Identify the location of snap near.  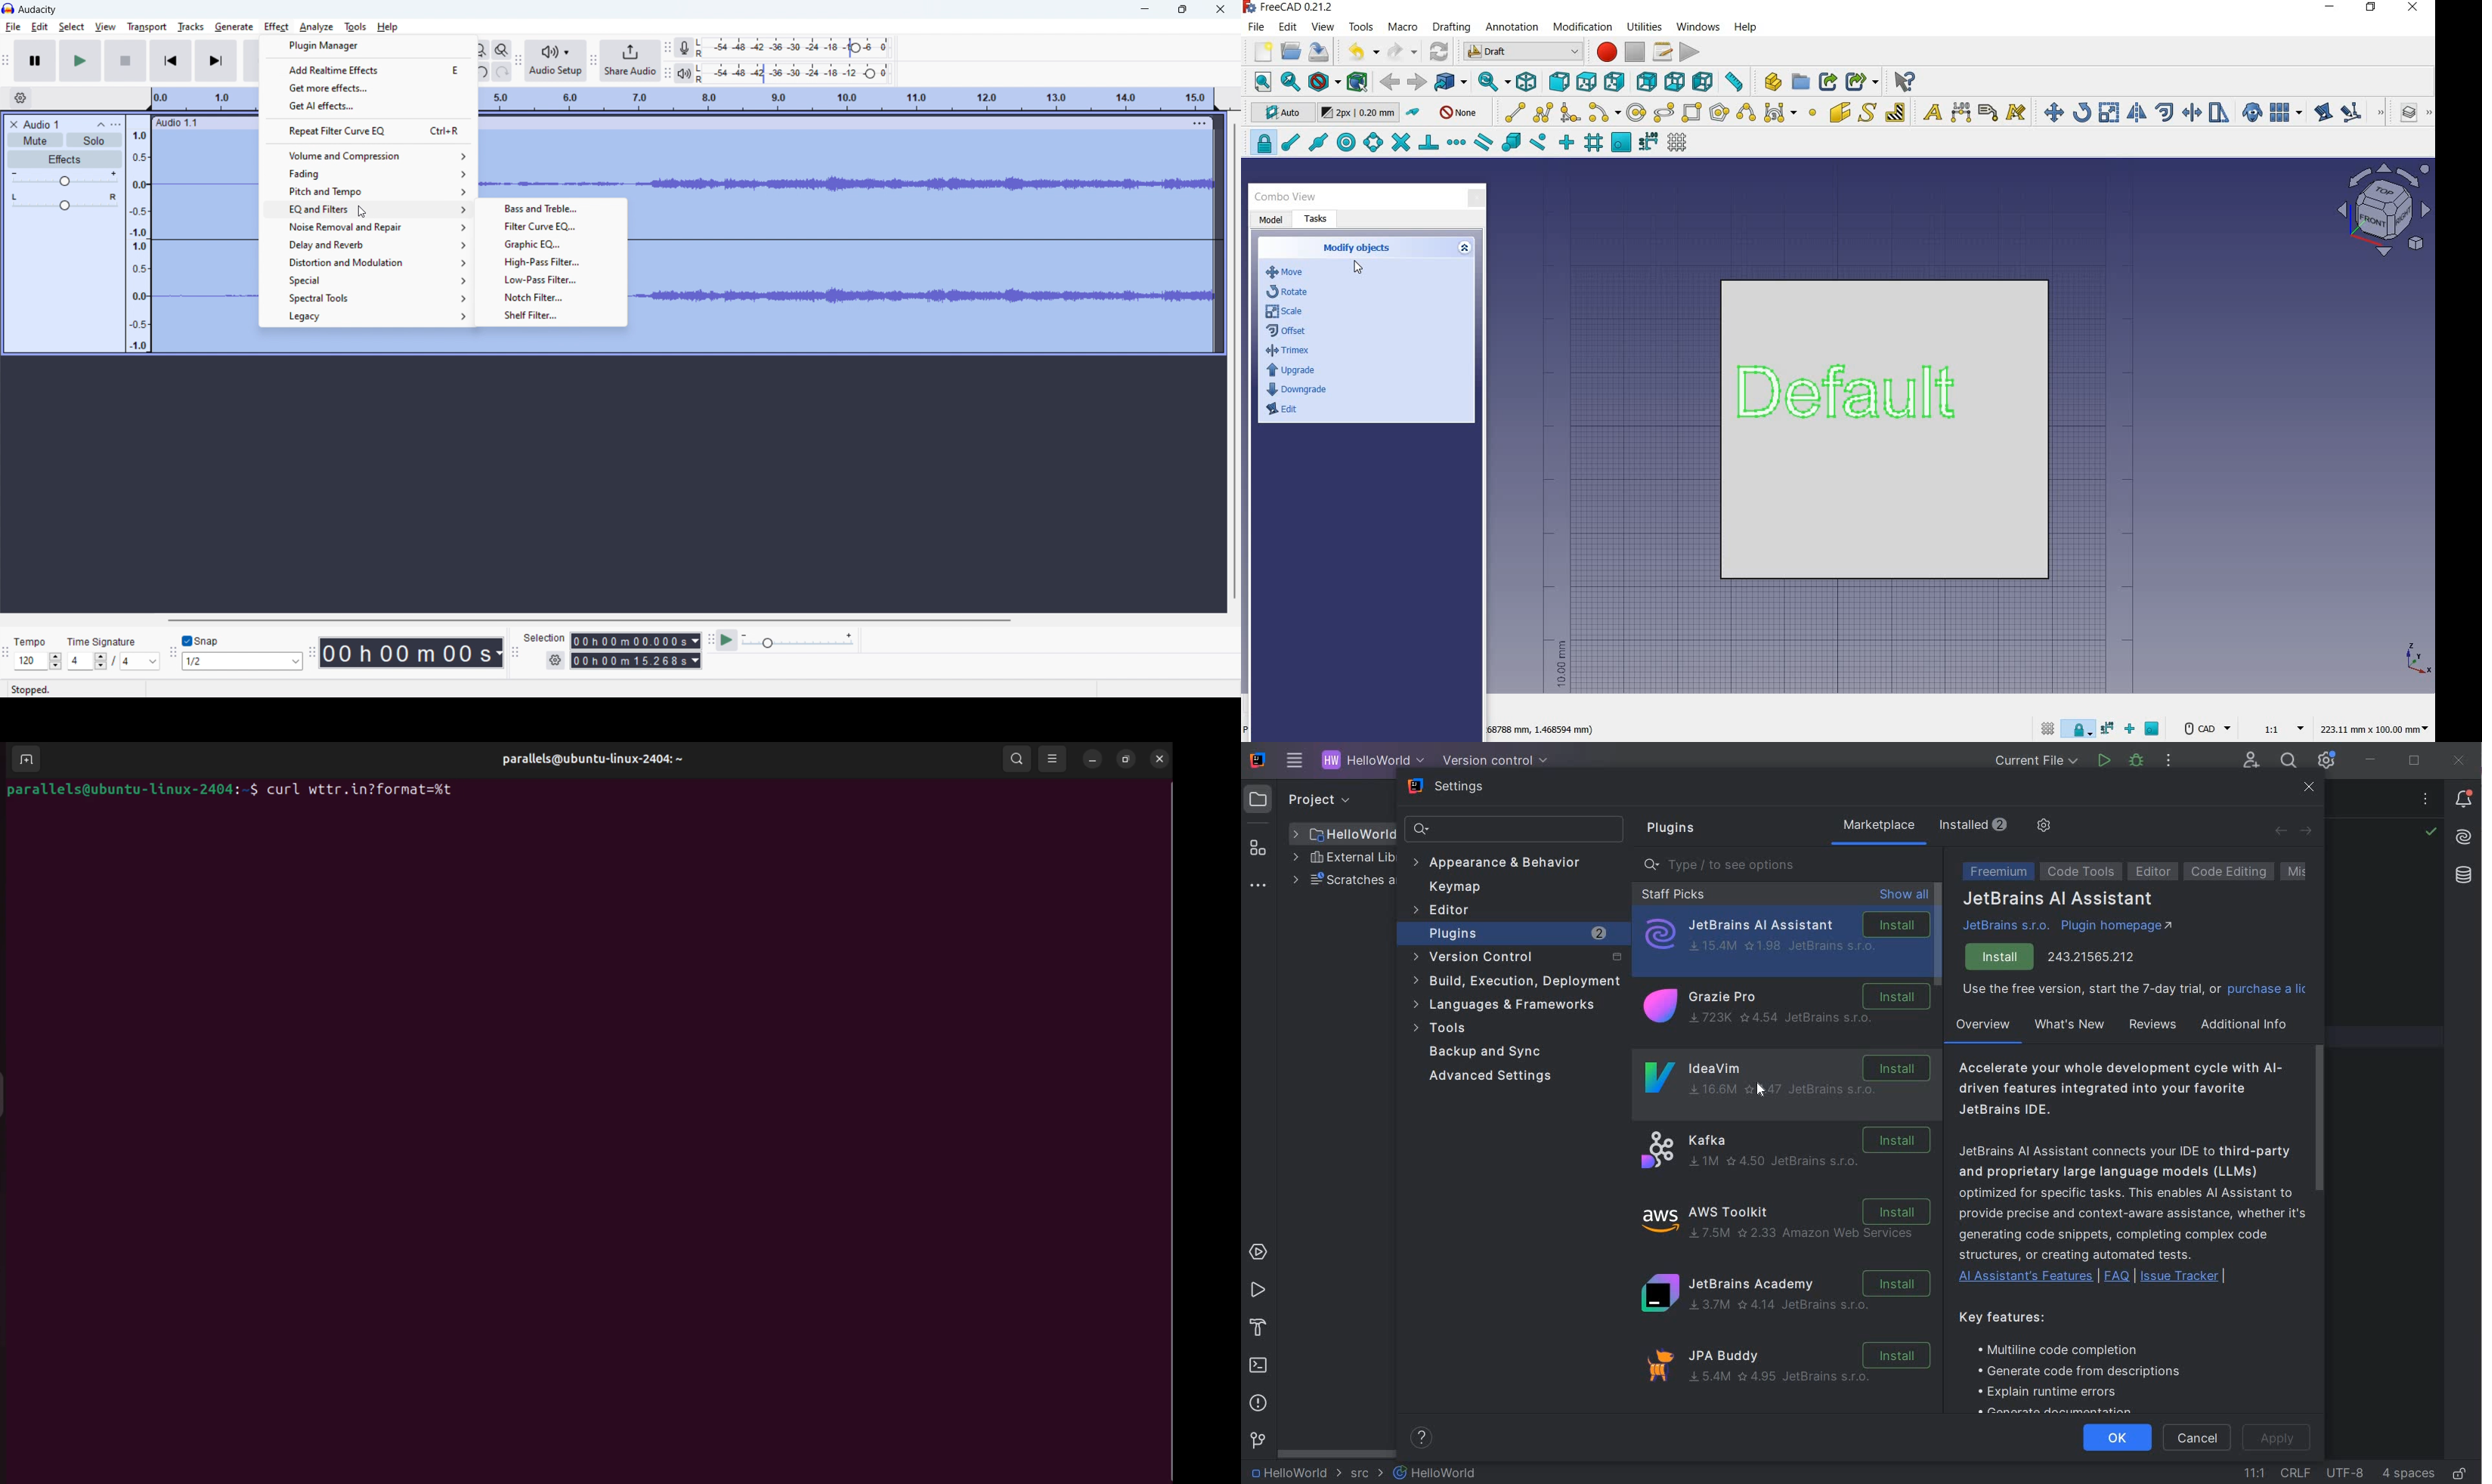
(1536, 144).